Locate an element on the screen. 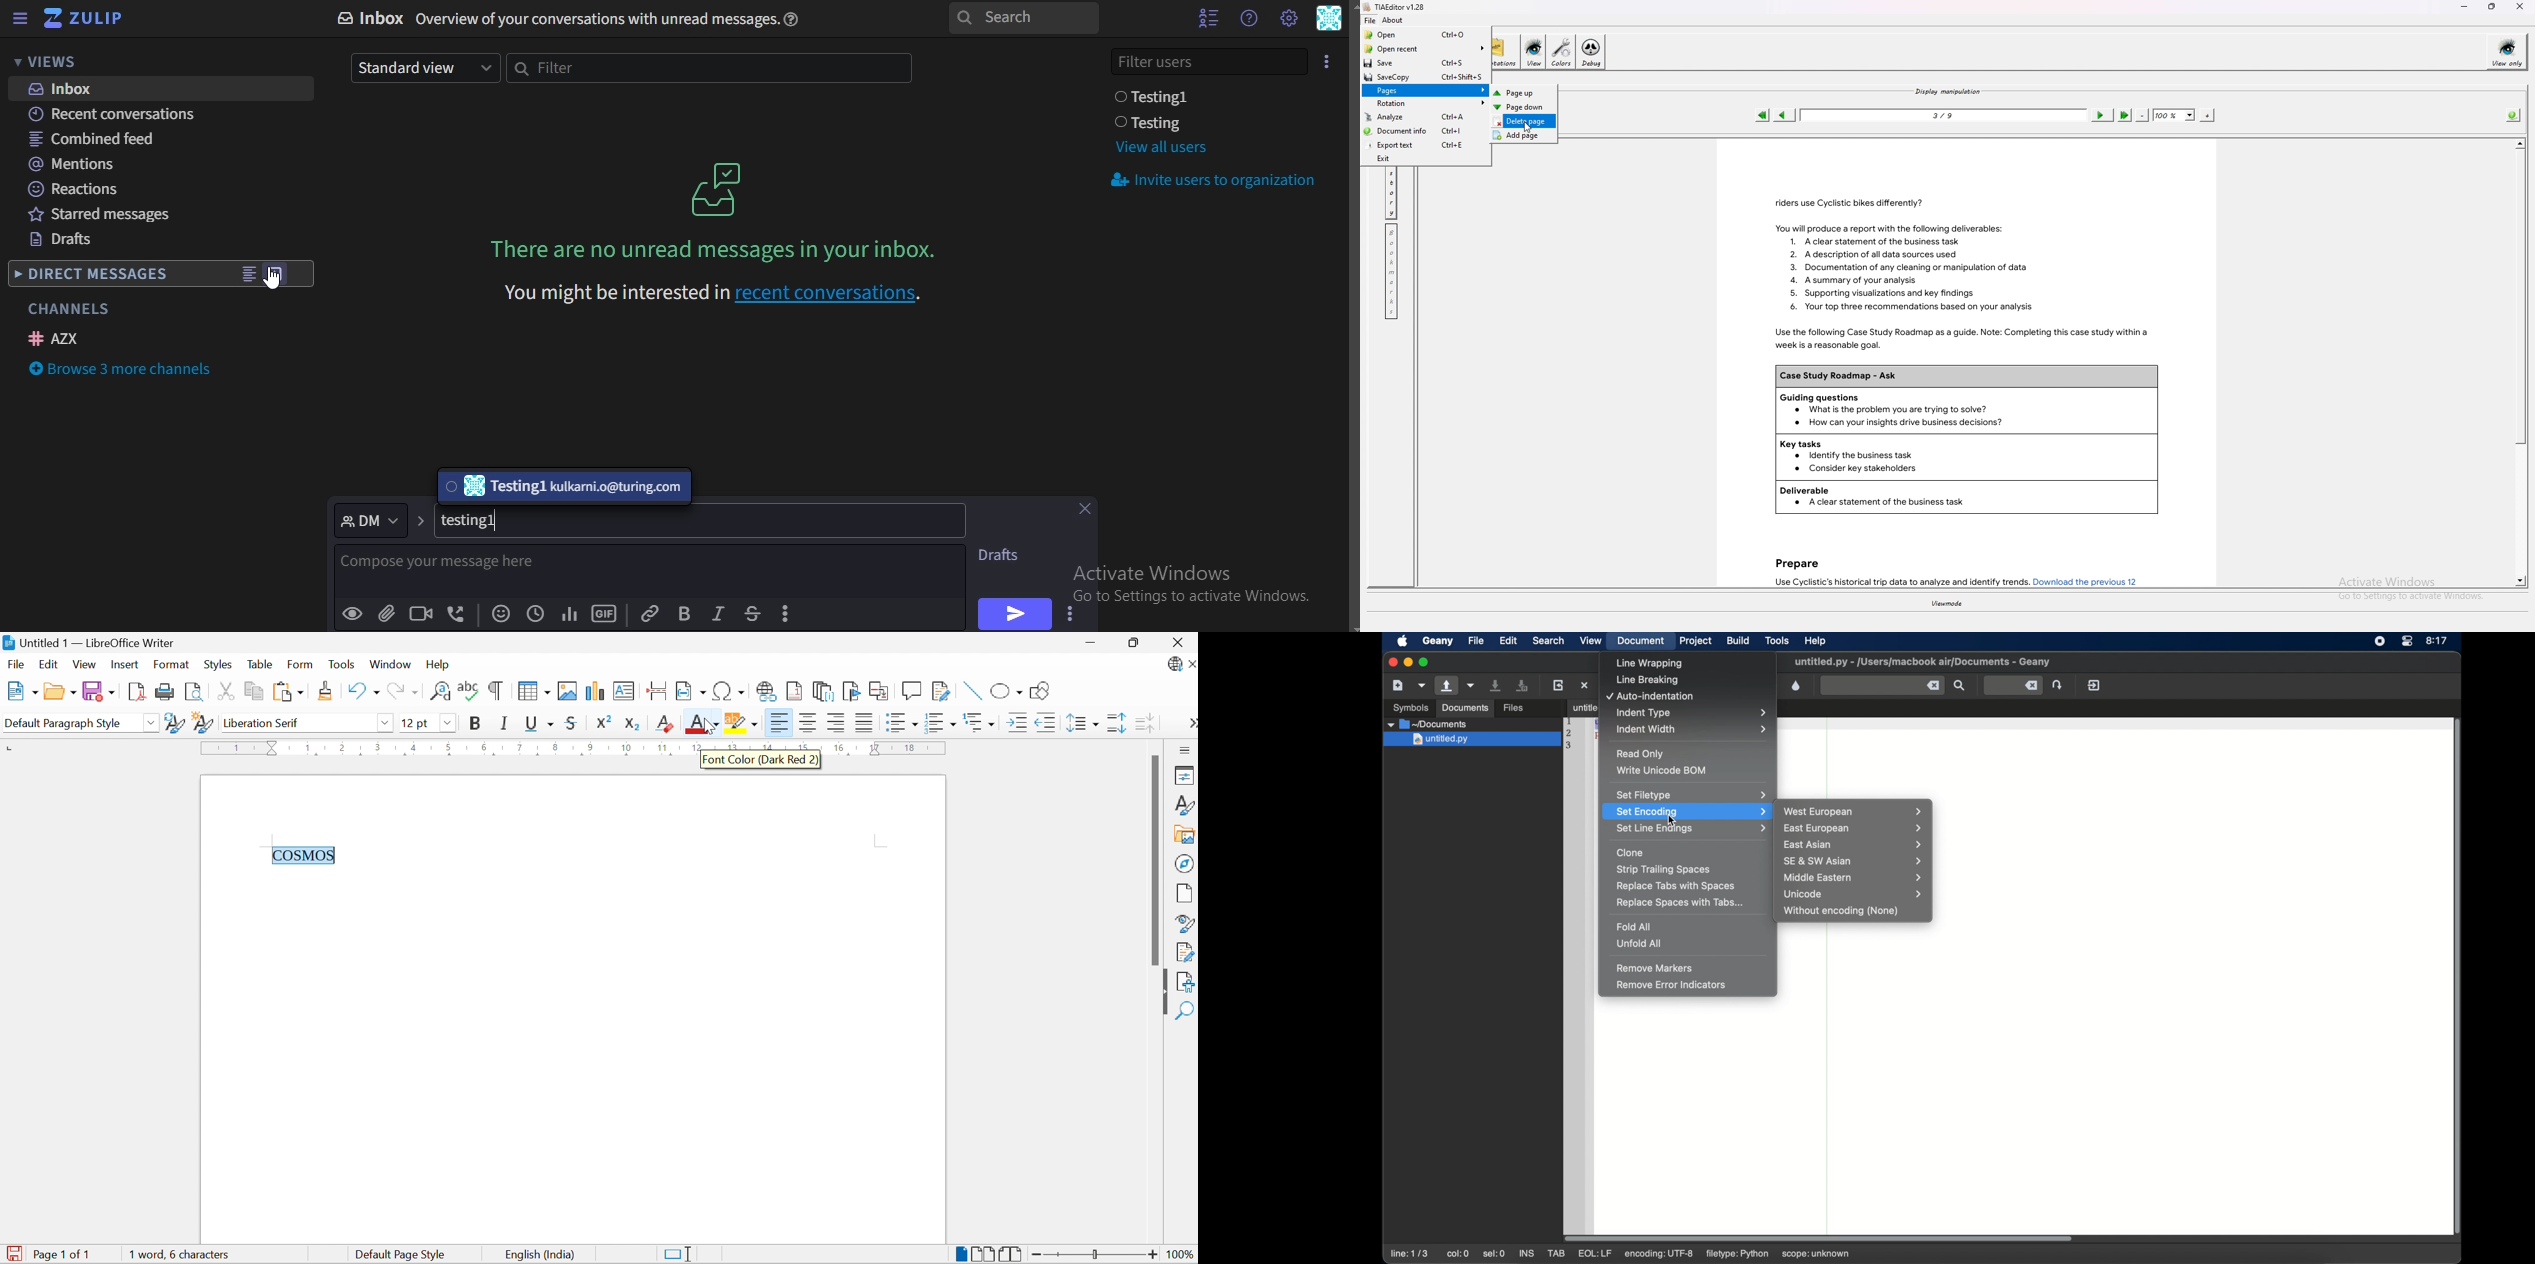  Bold is located at coordinates (476, 723).